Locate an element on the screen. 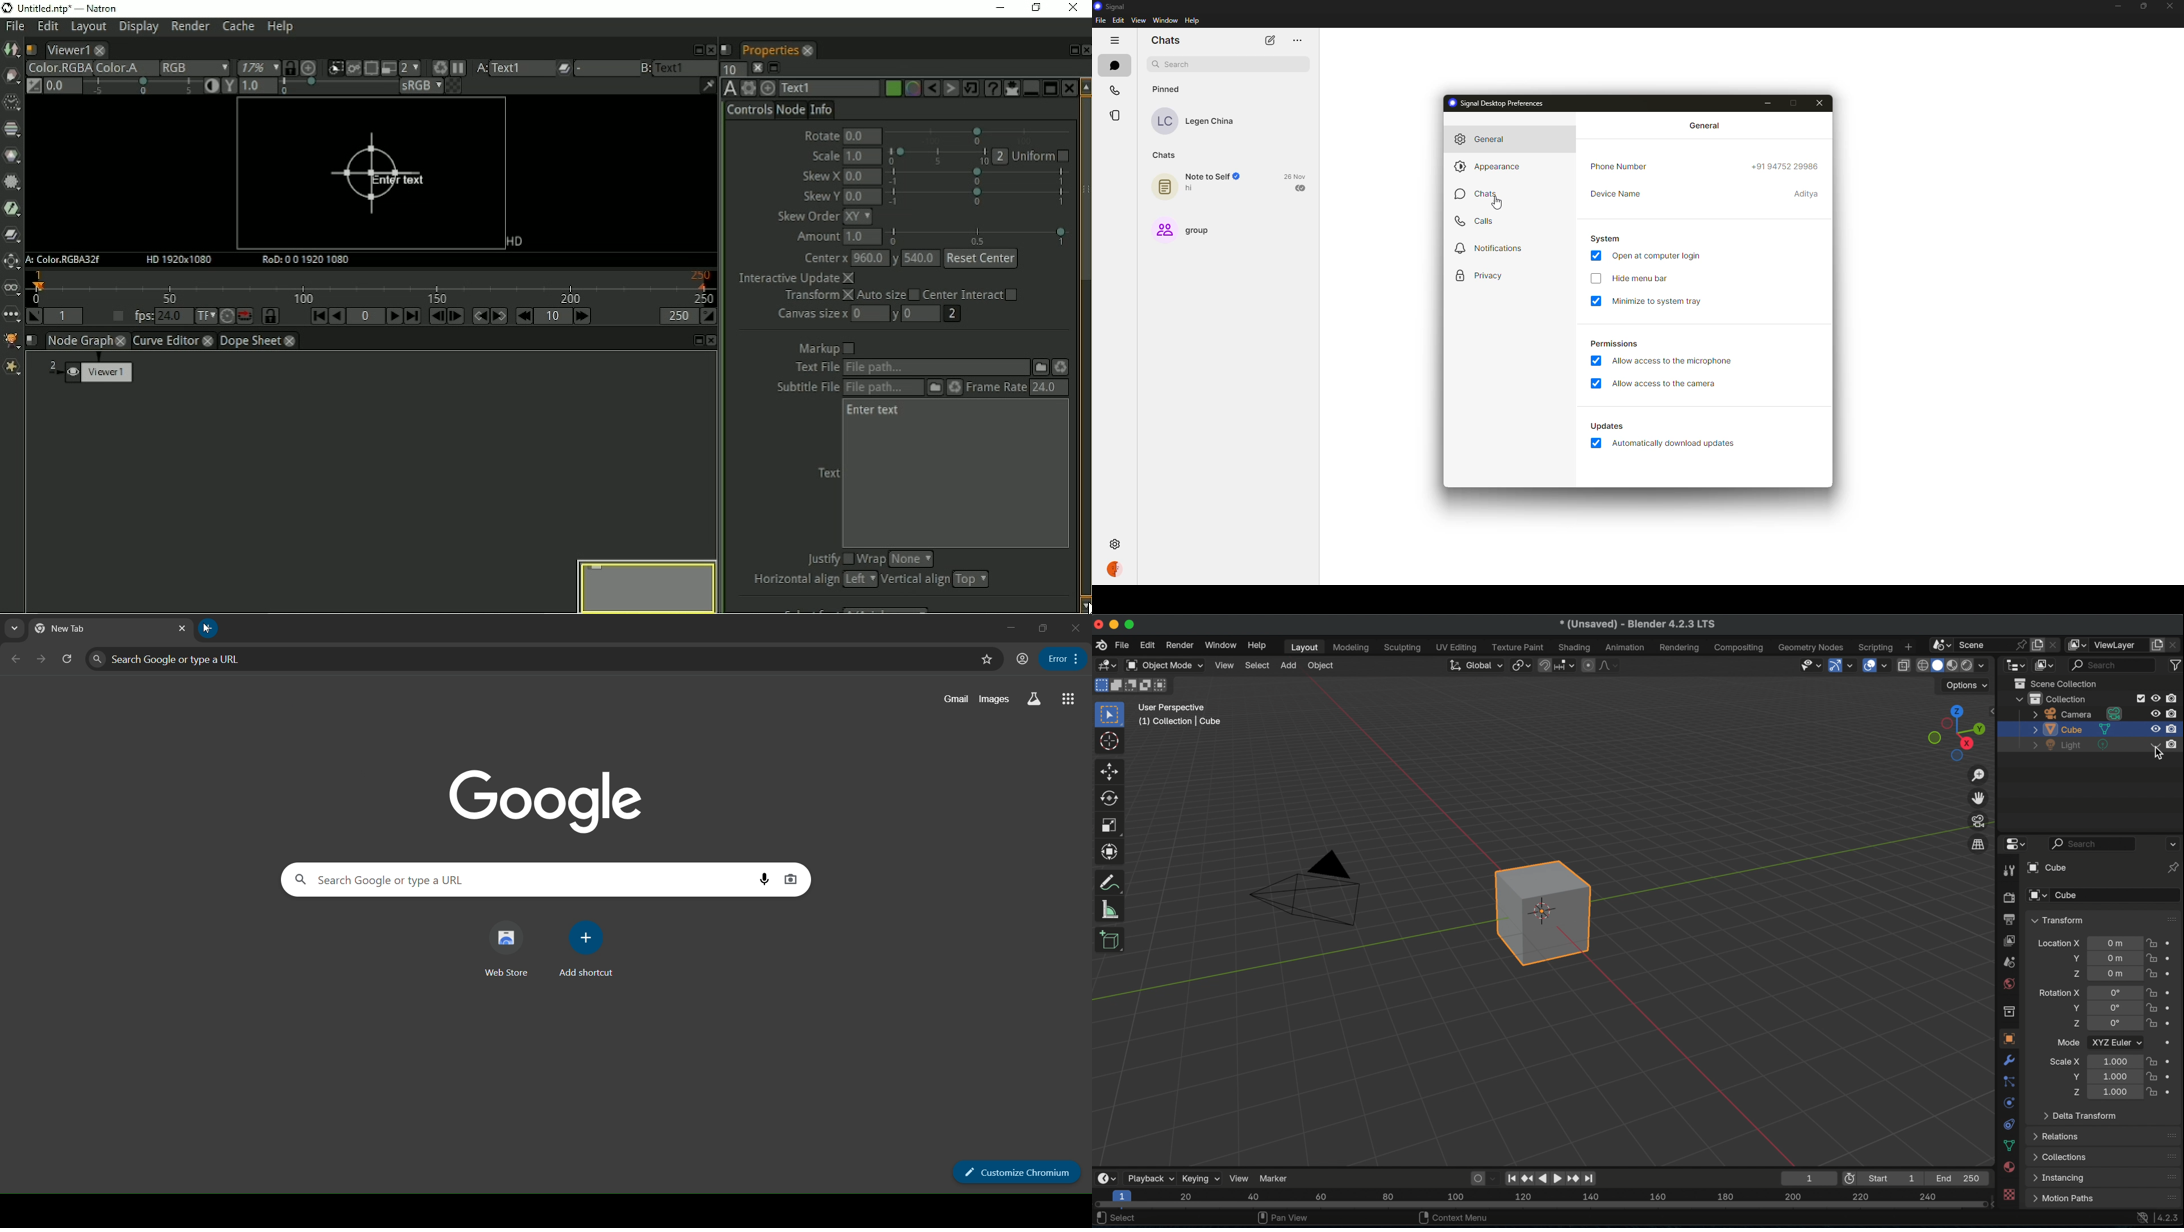 Image resolution: width=2184 pixels, height=1232 pixels. first frame of playback/ rendering range is located at coordinates (1885, 1179).